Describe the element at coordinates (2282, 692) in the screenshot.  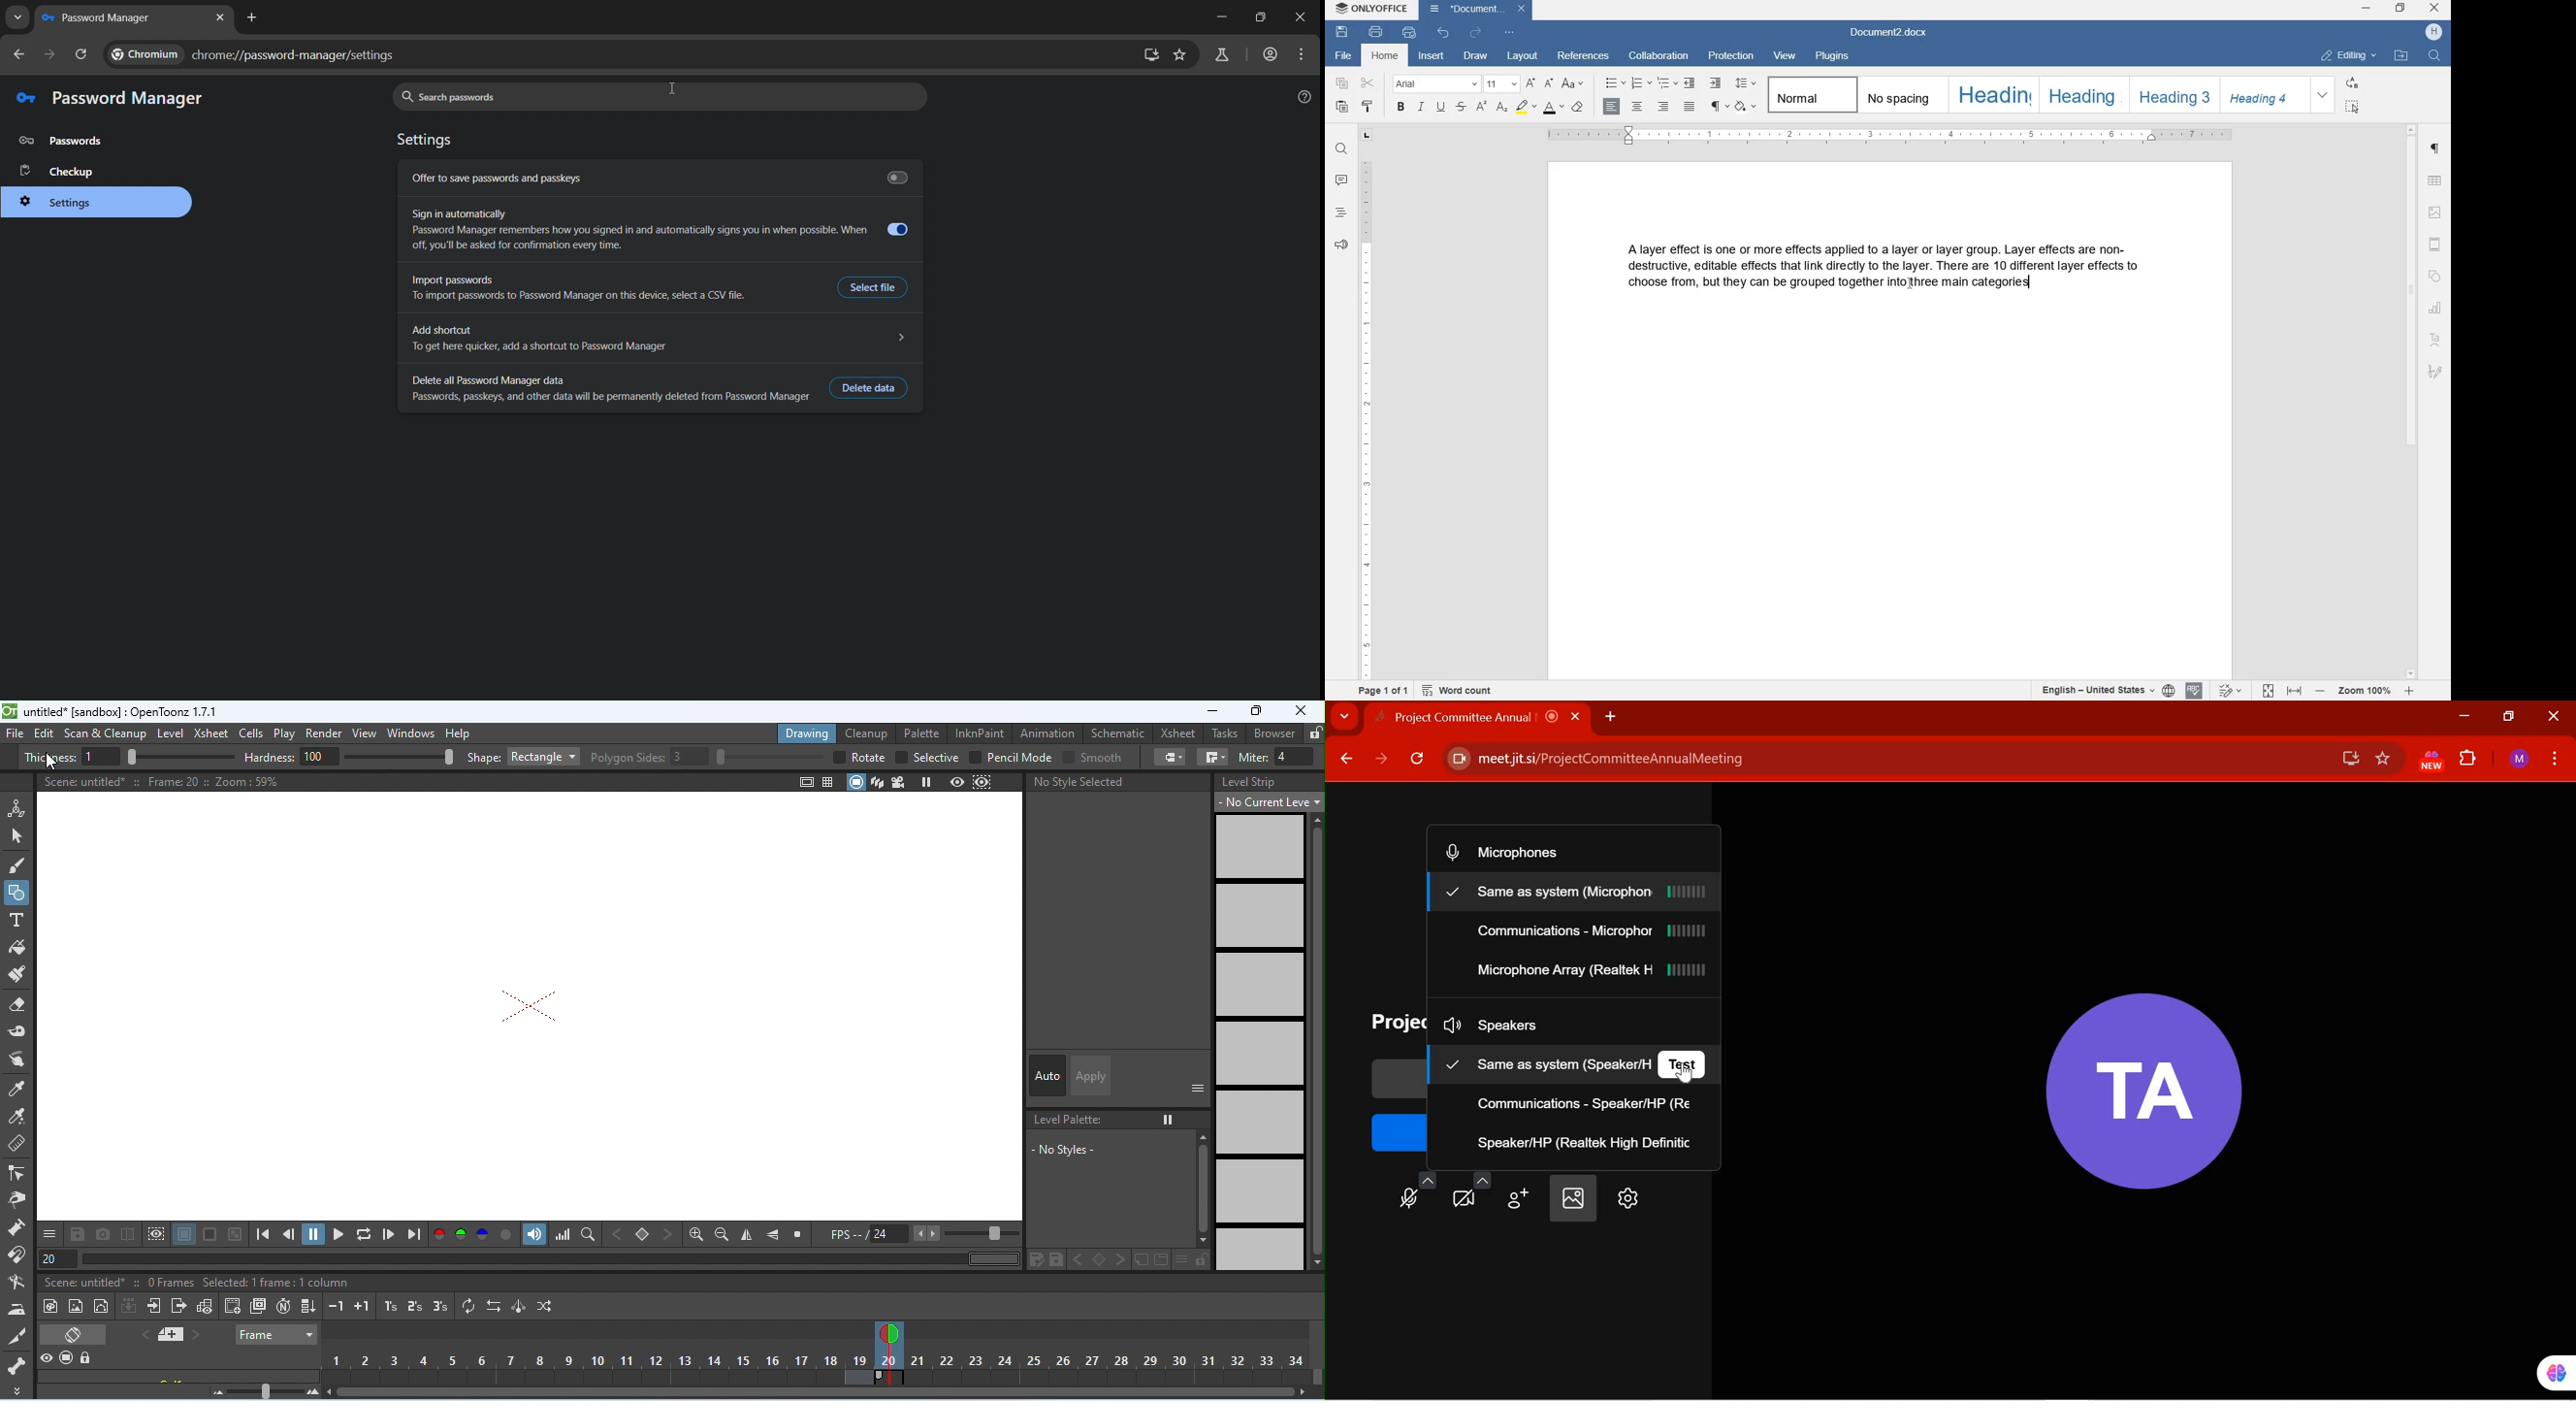
I see `fit to page or width` at that location.